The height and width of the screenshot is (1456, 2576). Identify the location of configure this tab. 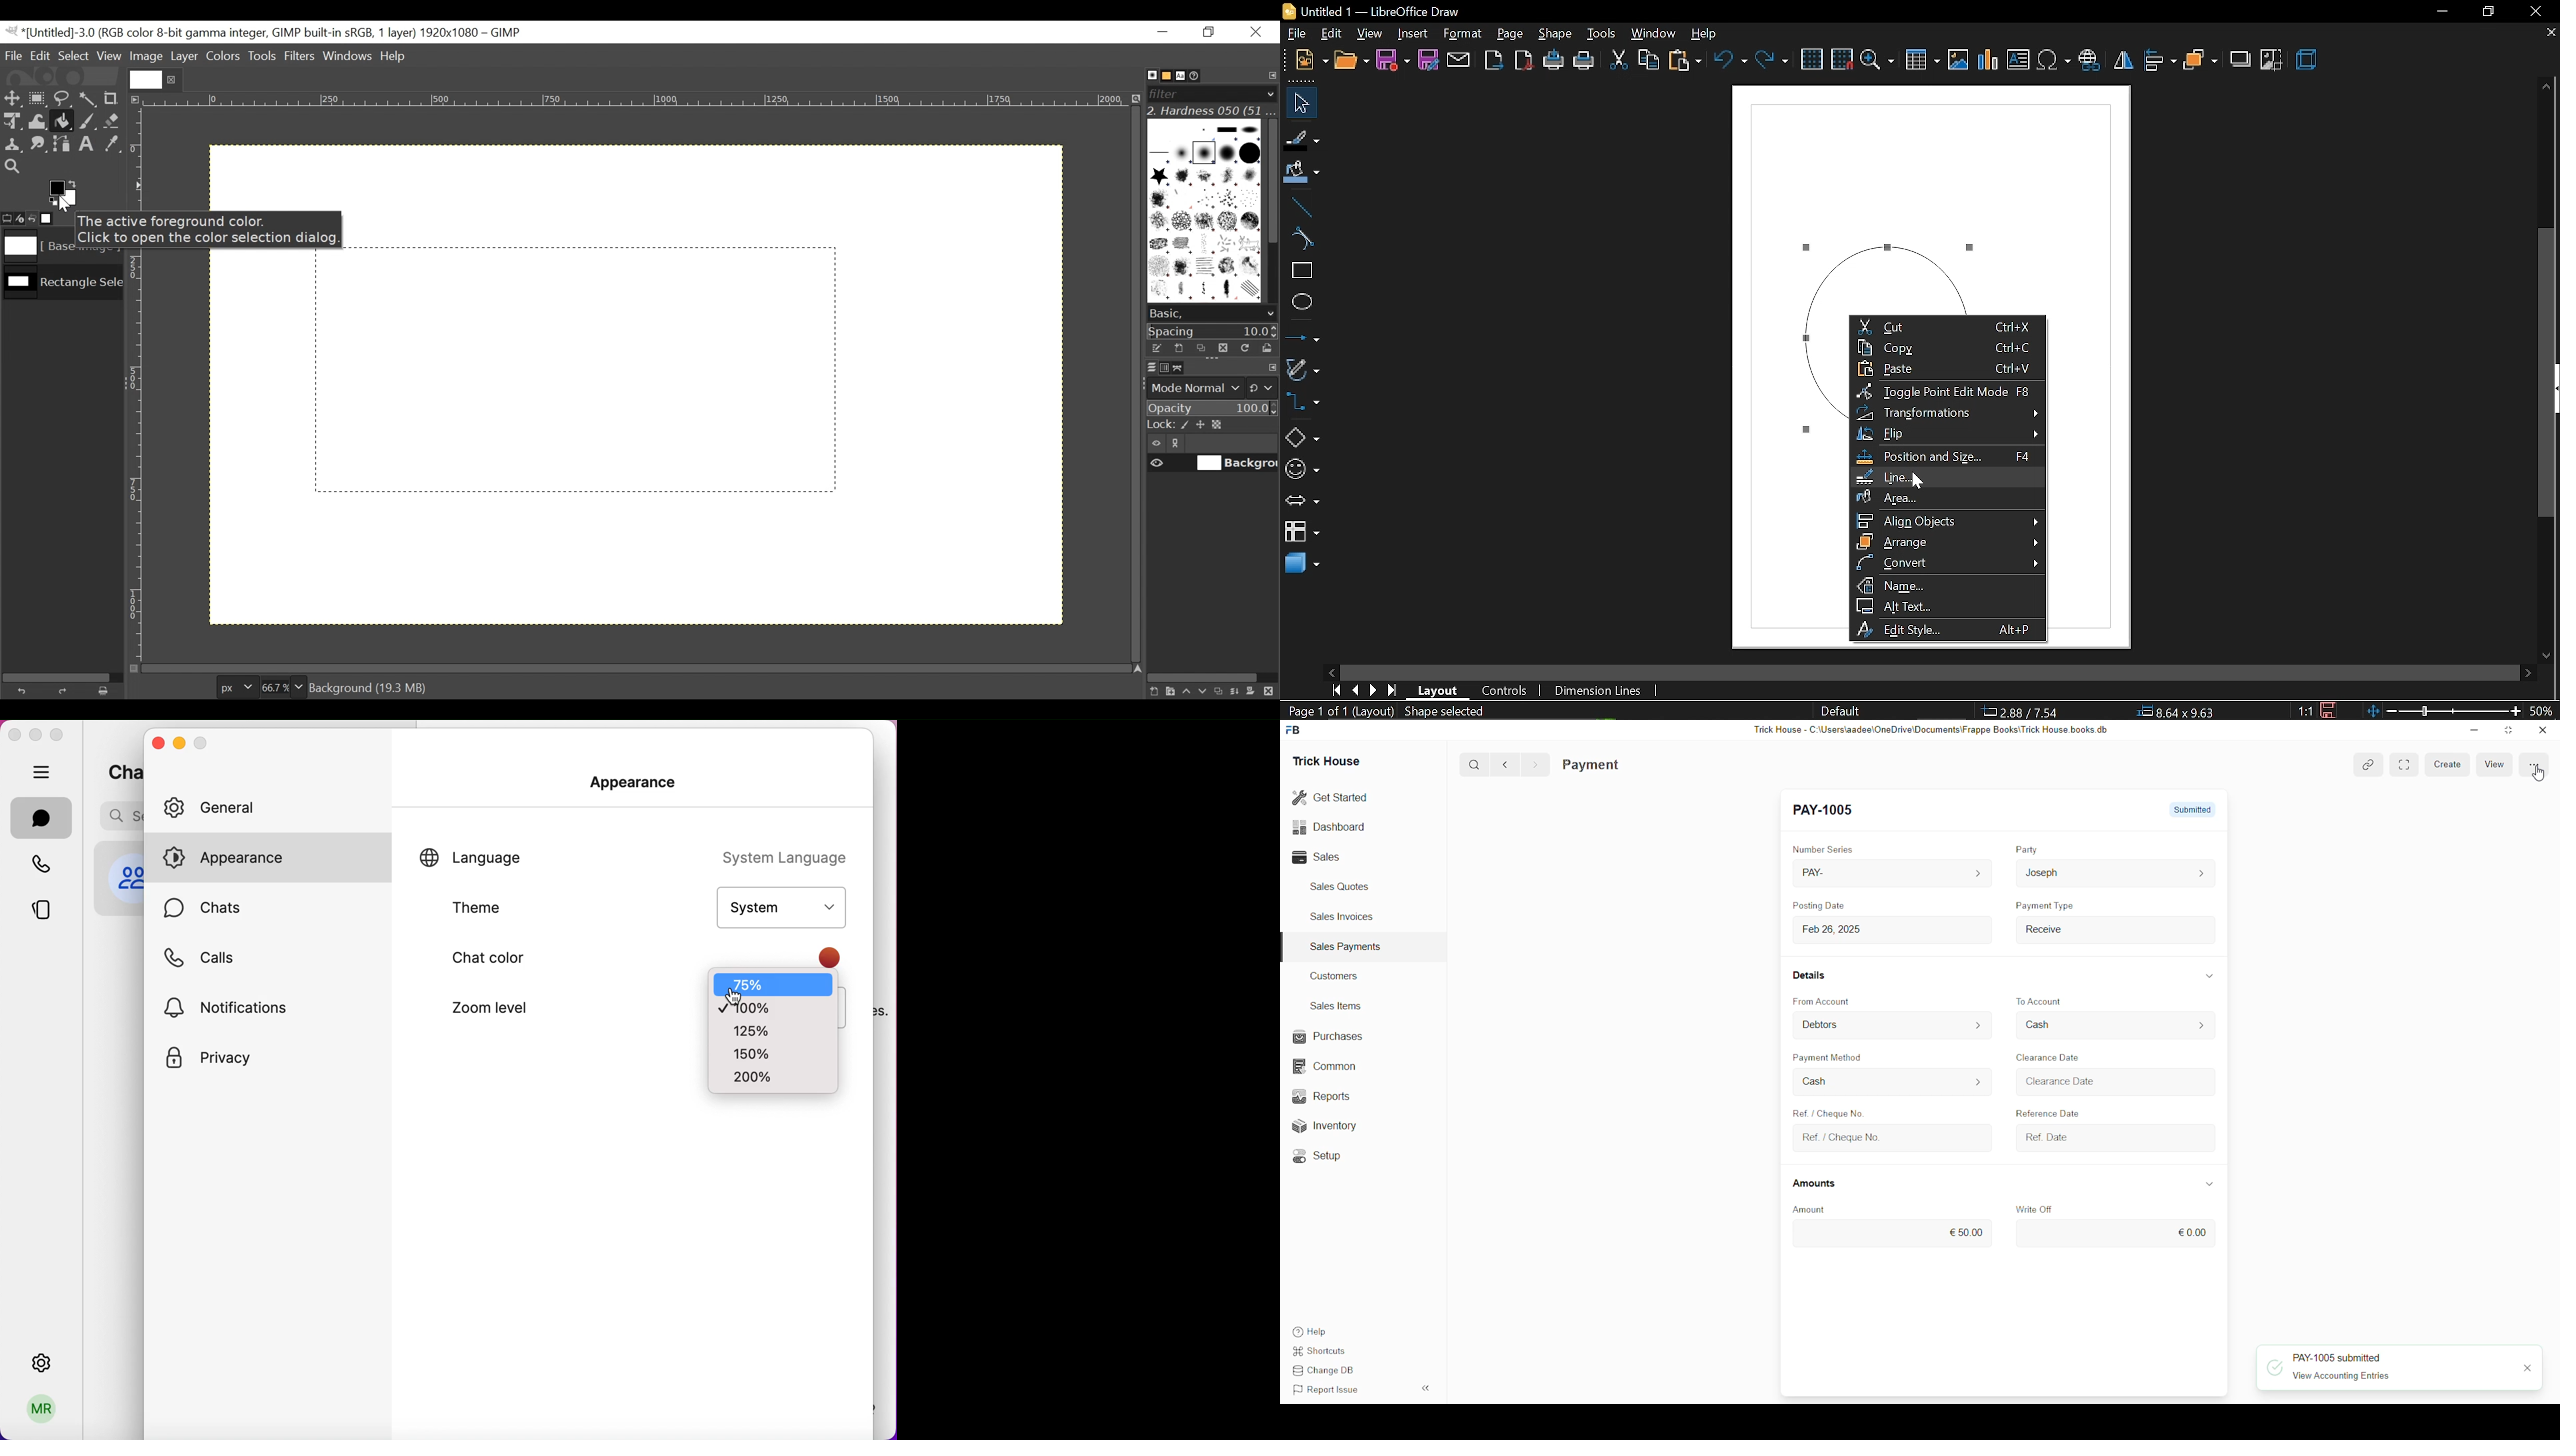
(1272, 369).